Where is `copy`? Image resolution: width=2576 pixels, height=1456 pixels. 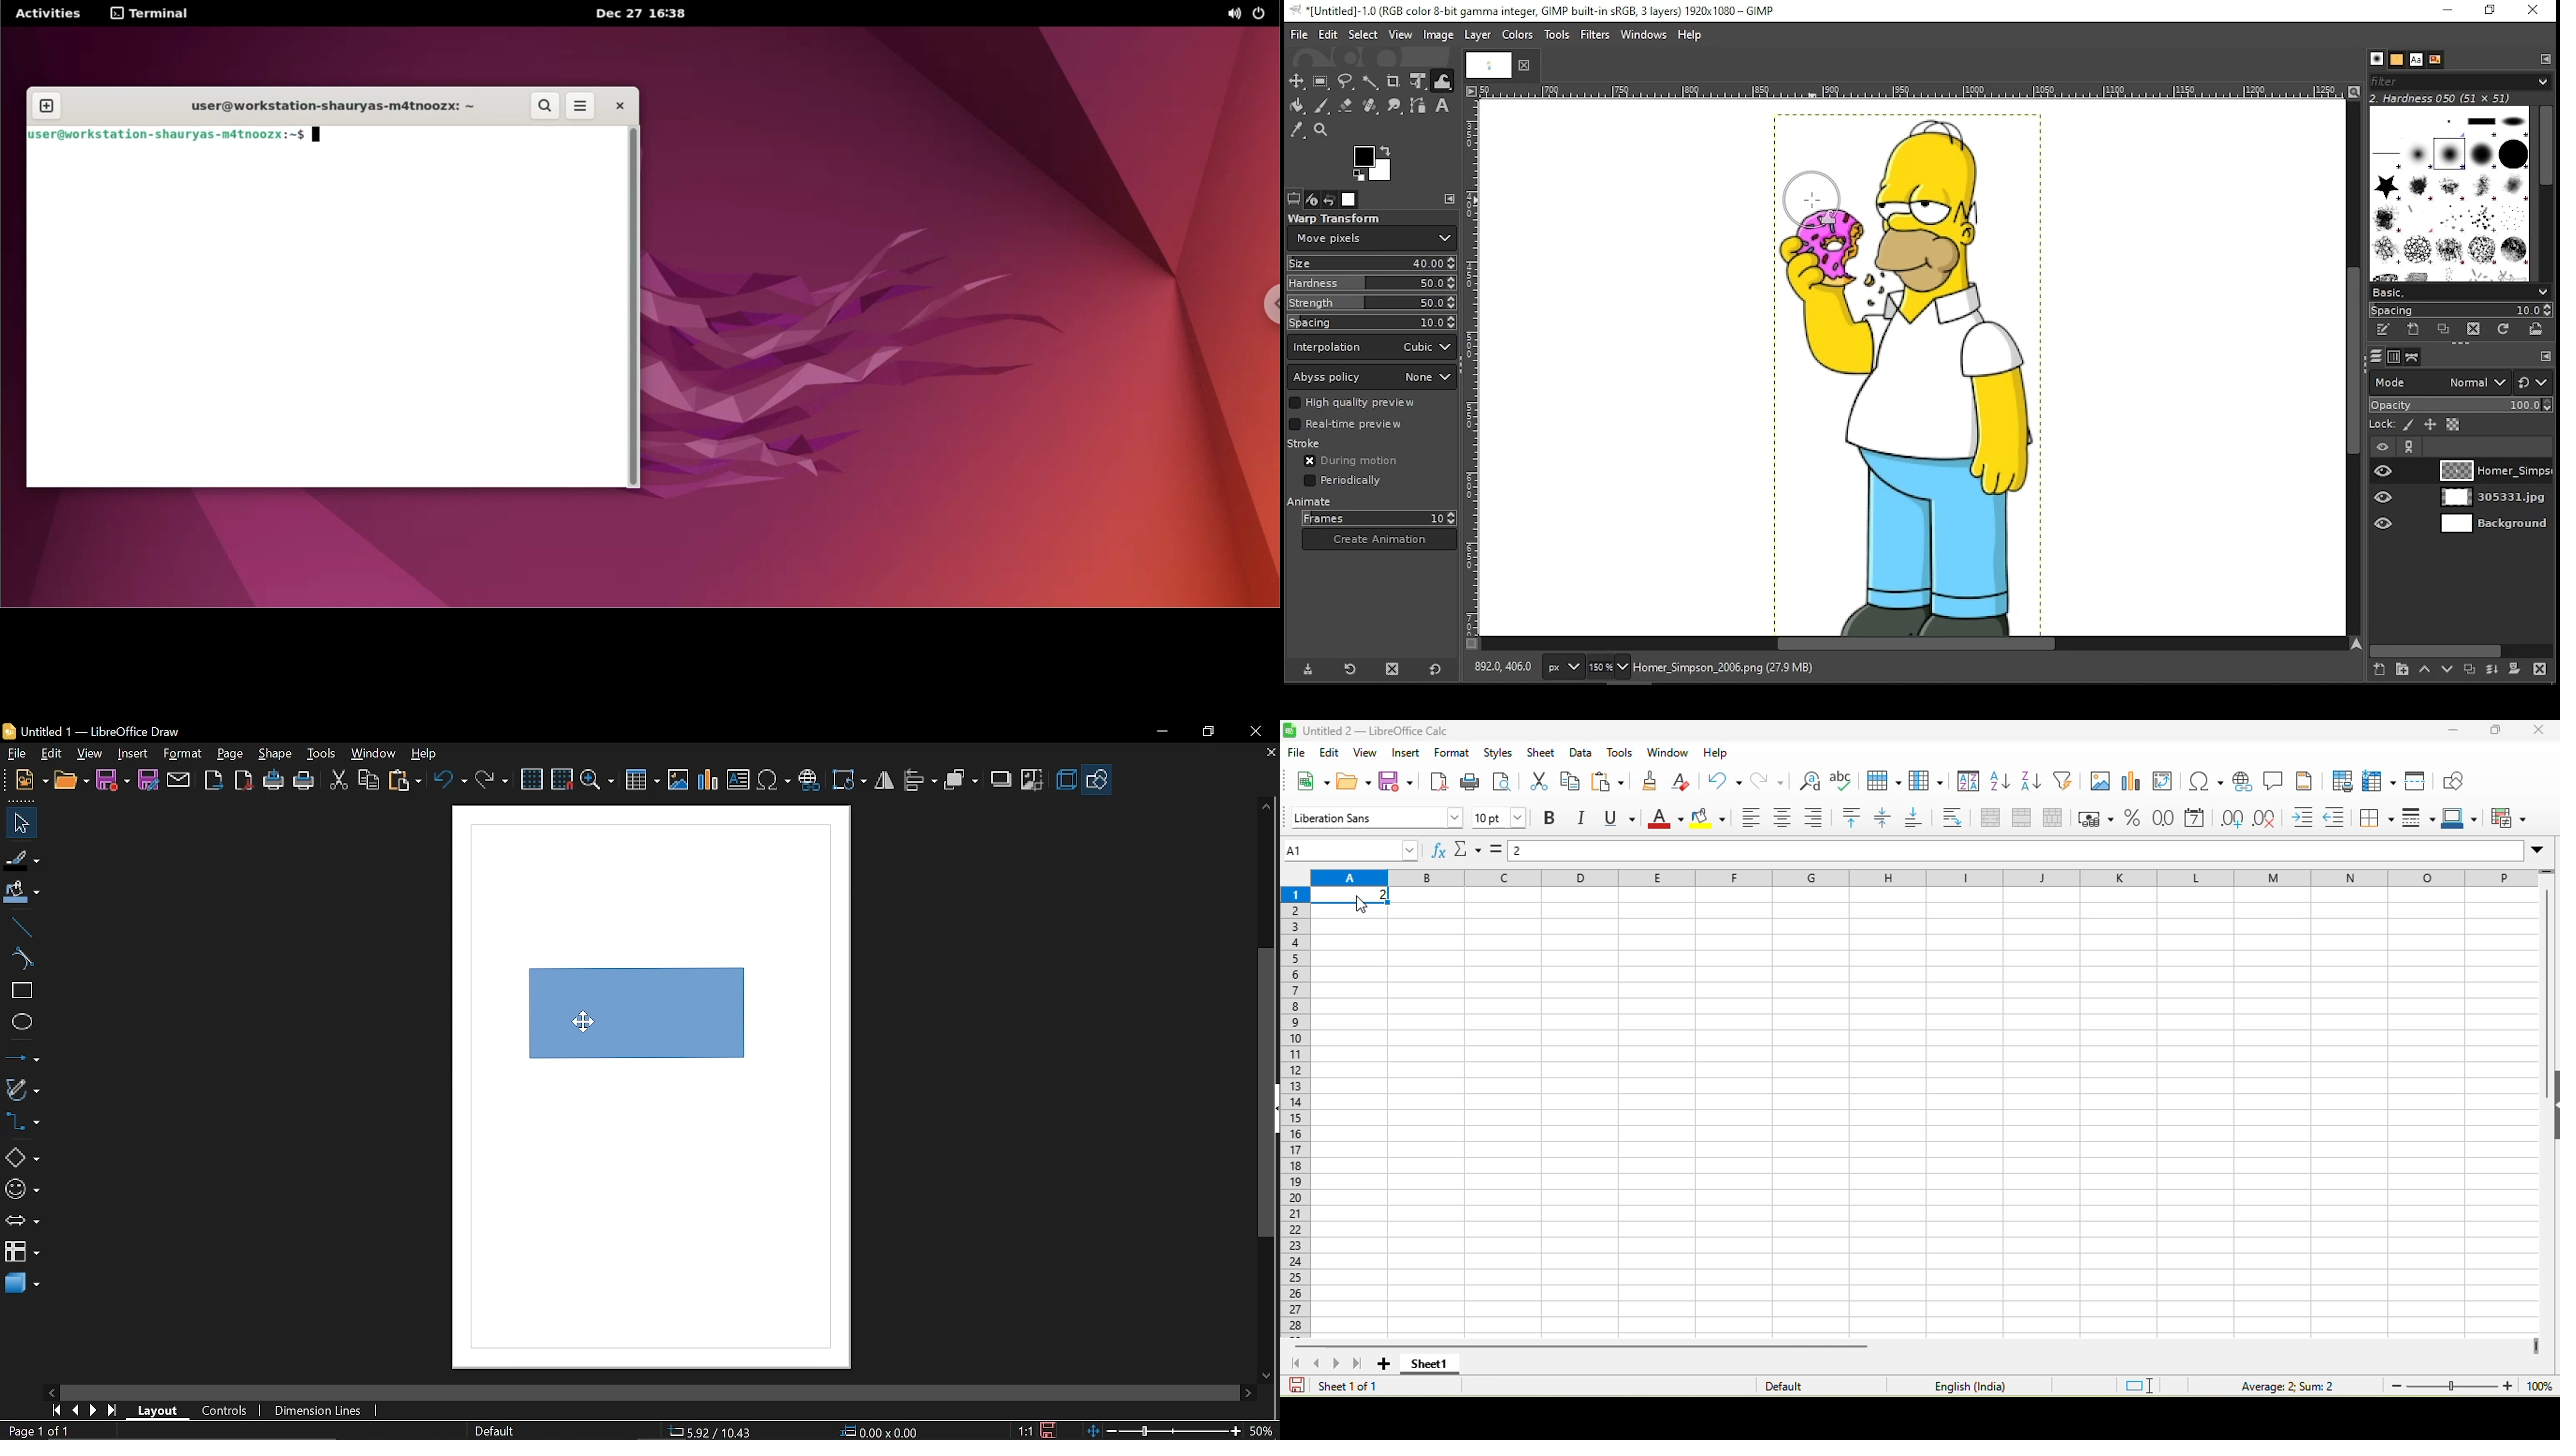
copy is located at coordinates (1573, 781).